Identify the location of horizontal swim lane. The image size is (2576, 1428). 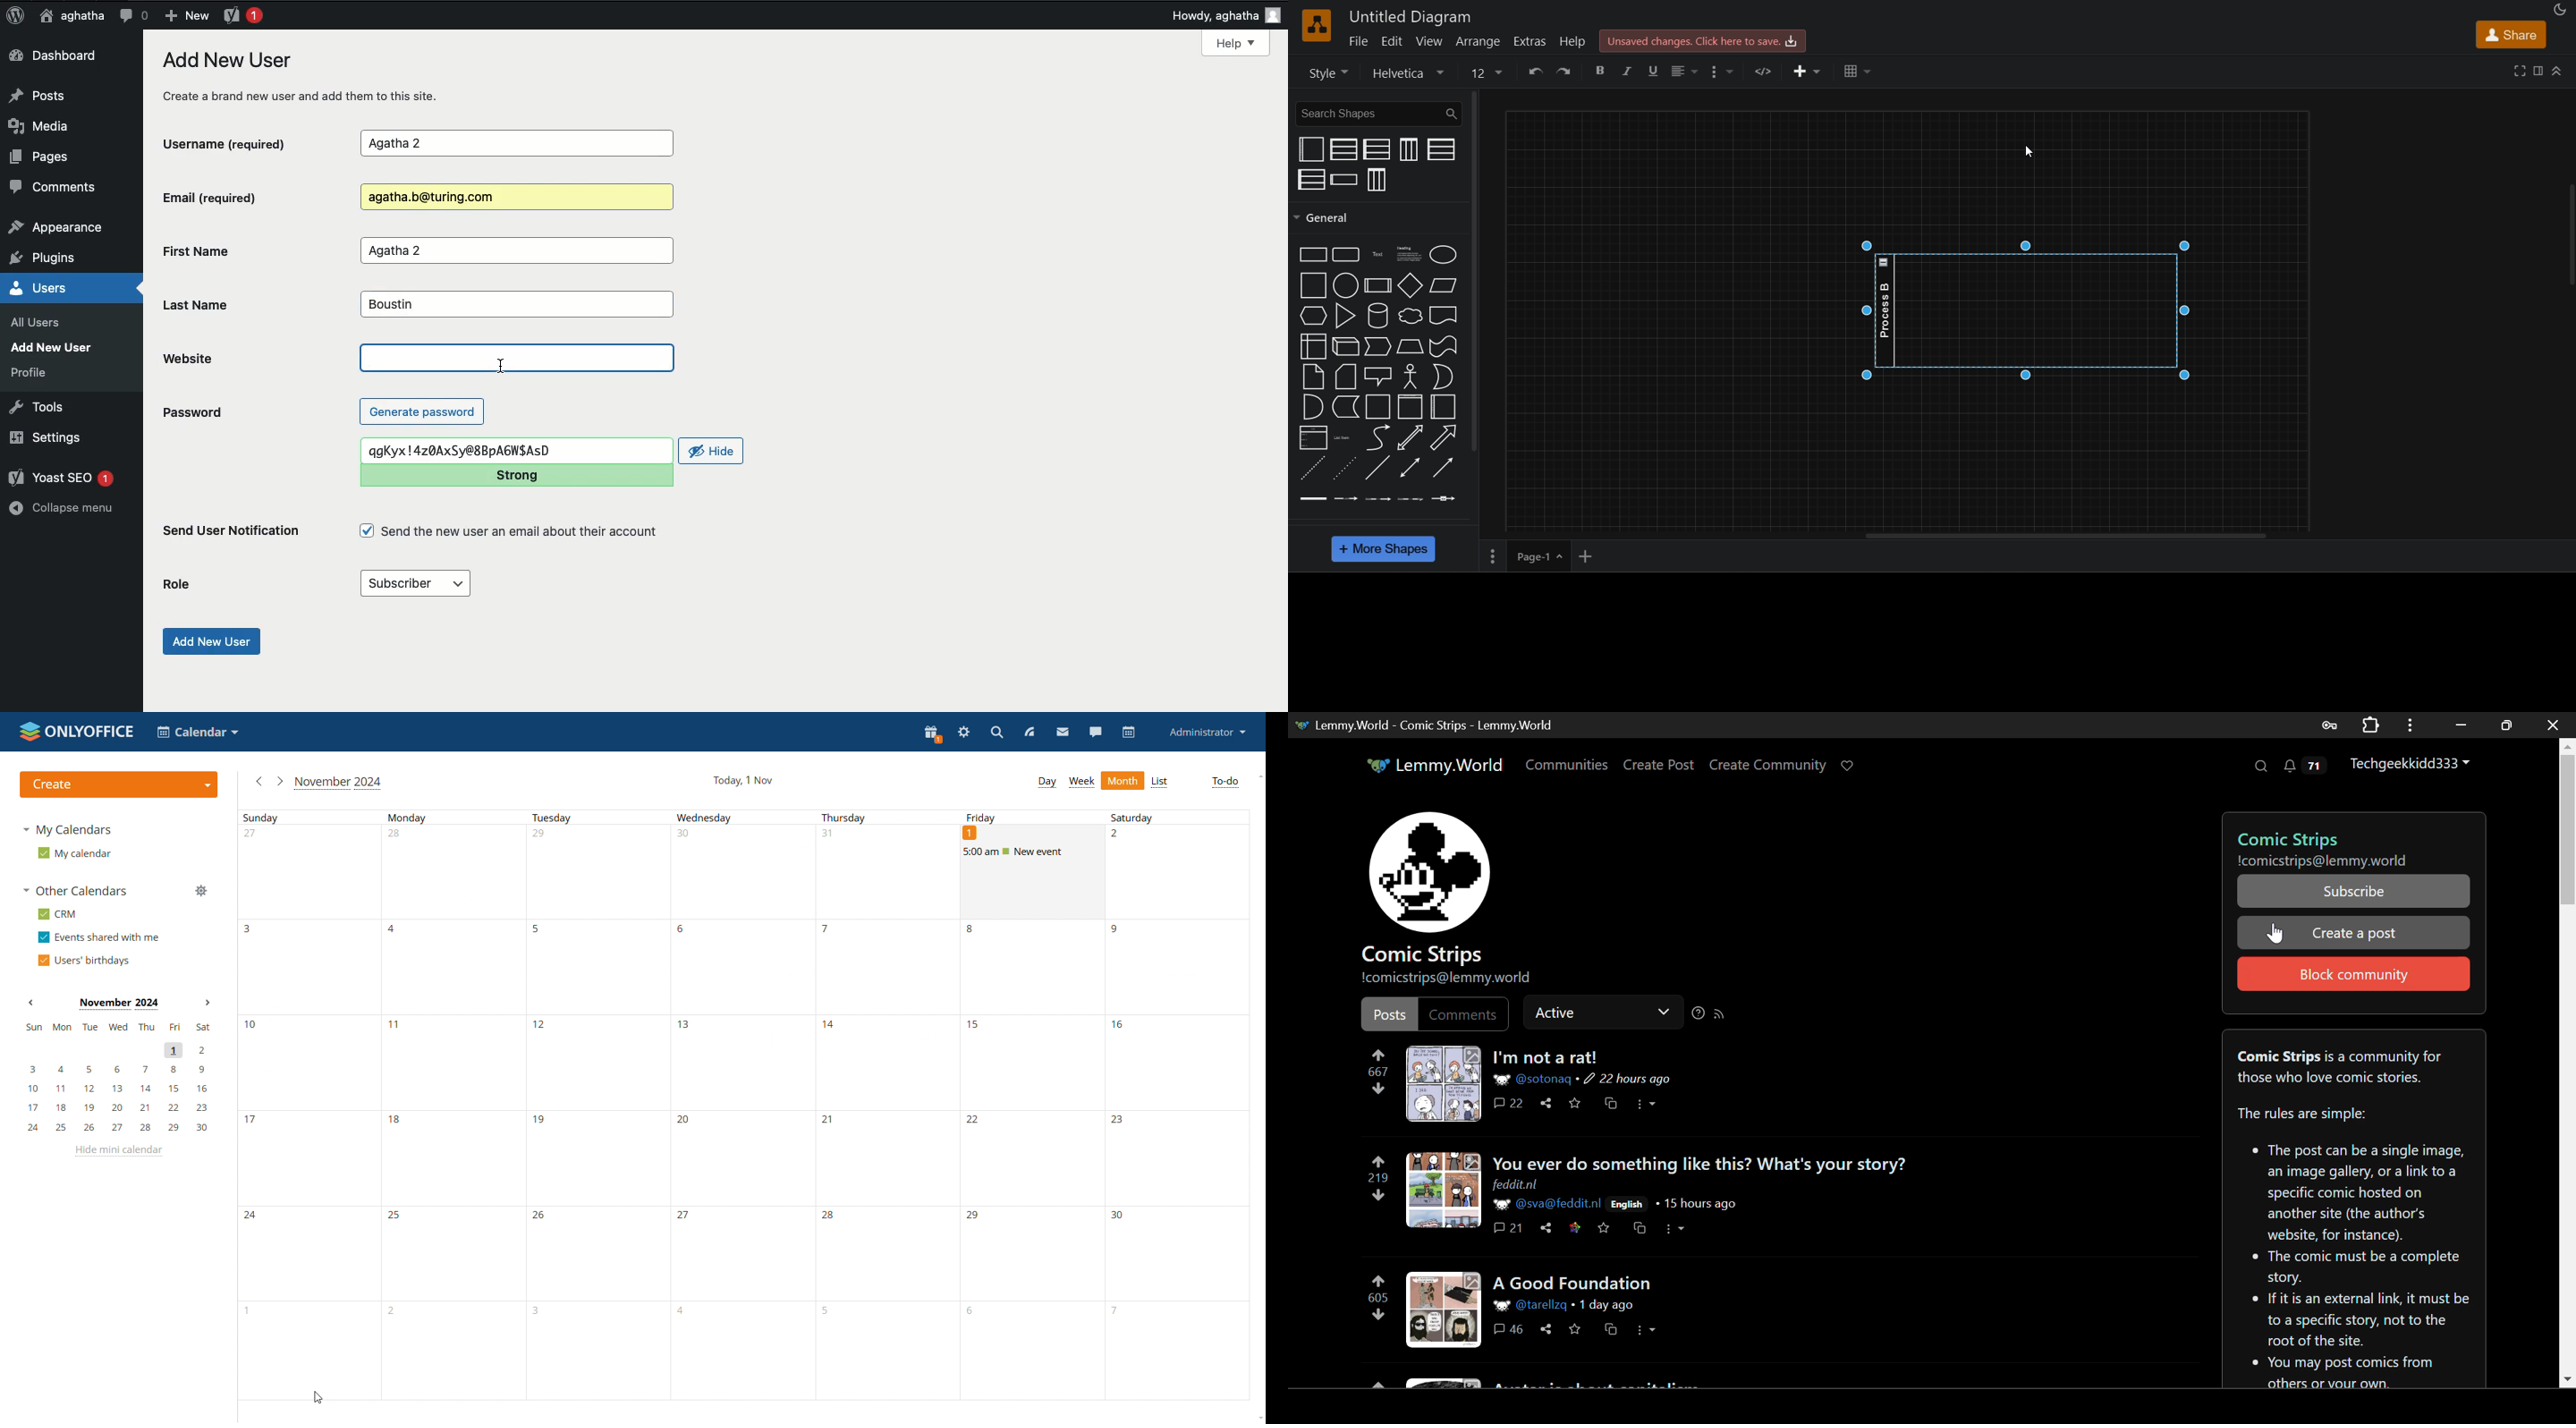
(1344, 178).